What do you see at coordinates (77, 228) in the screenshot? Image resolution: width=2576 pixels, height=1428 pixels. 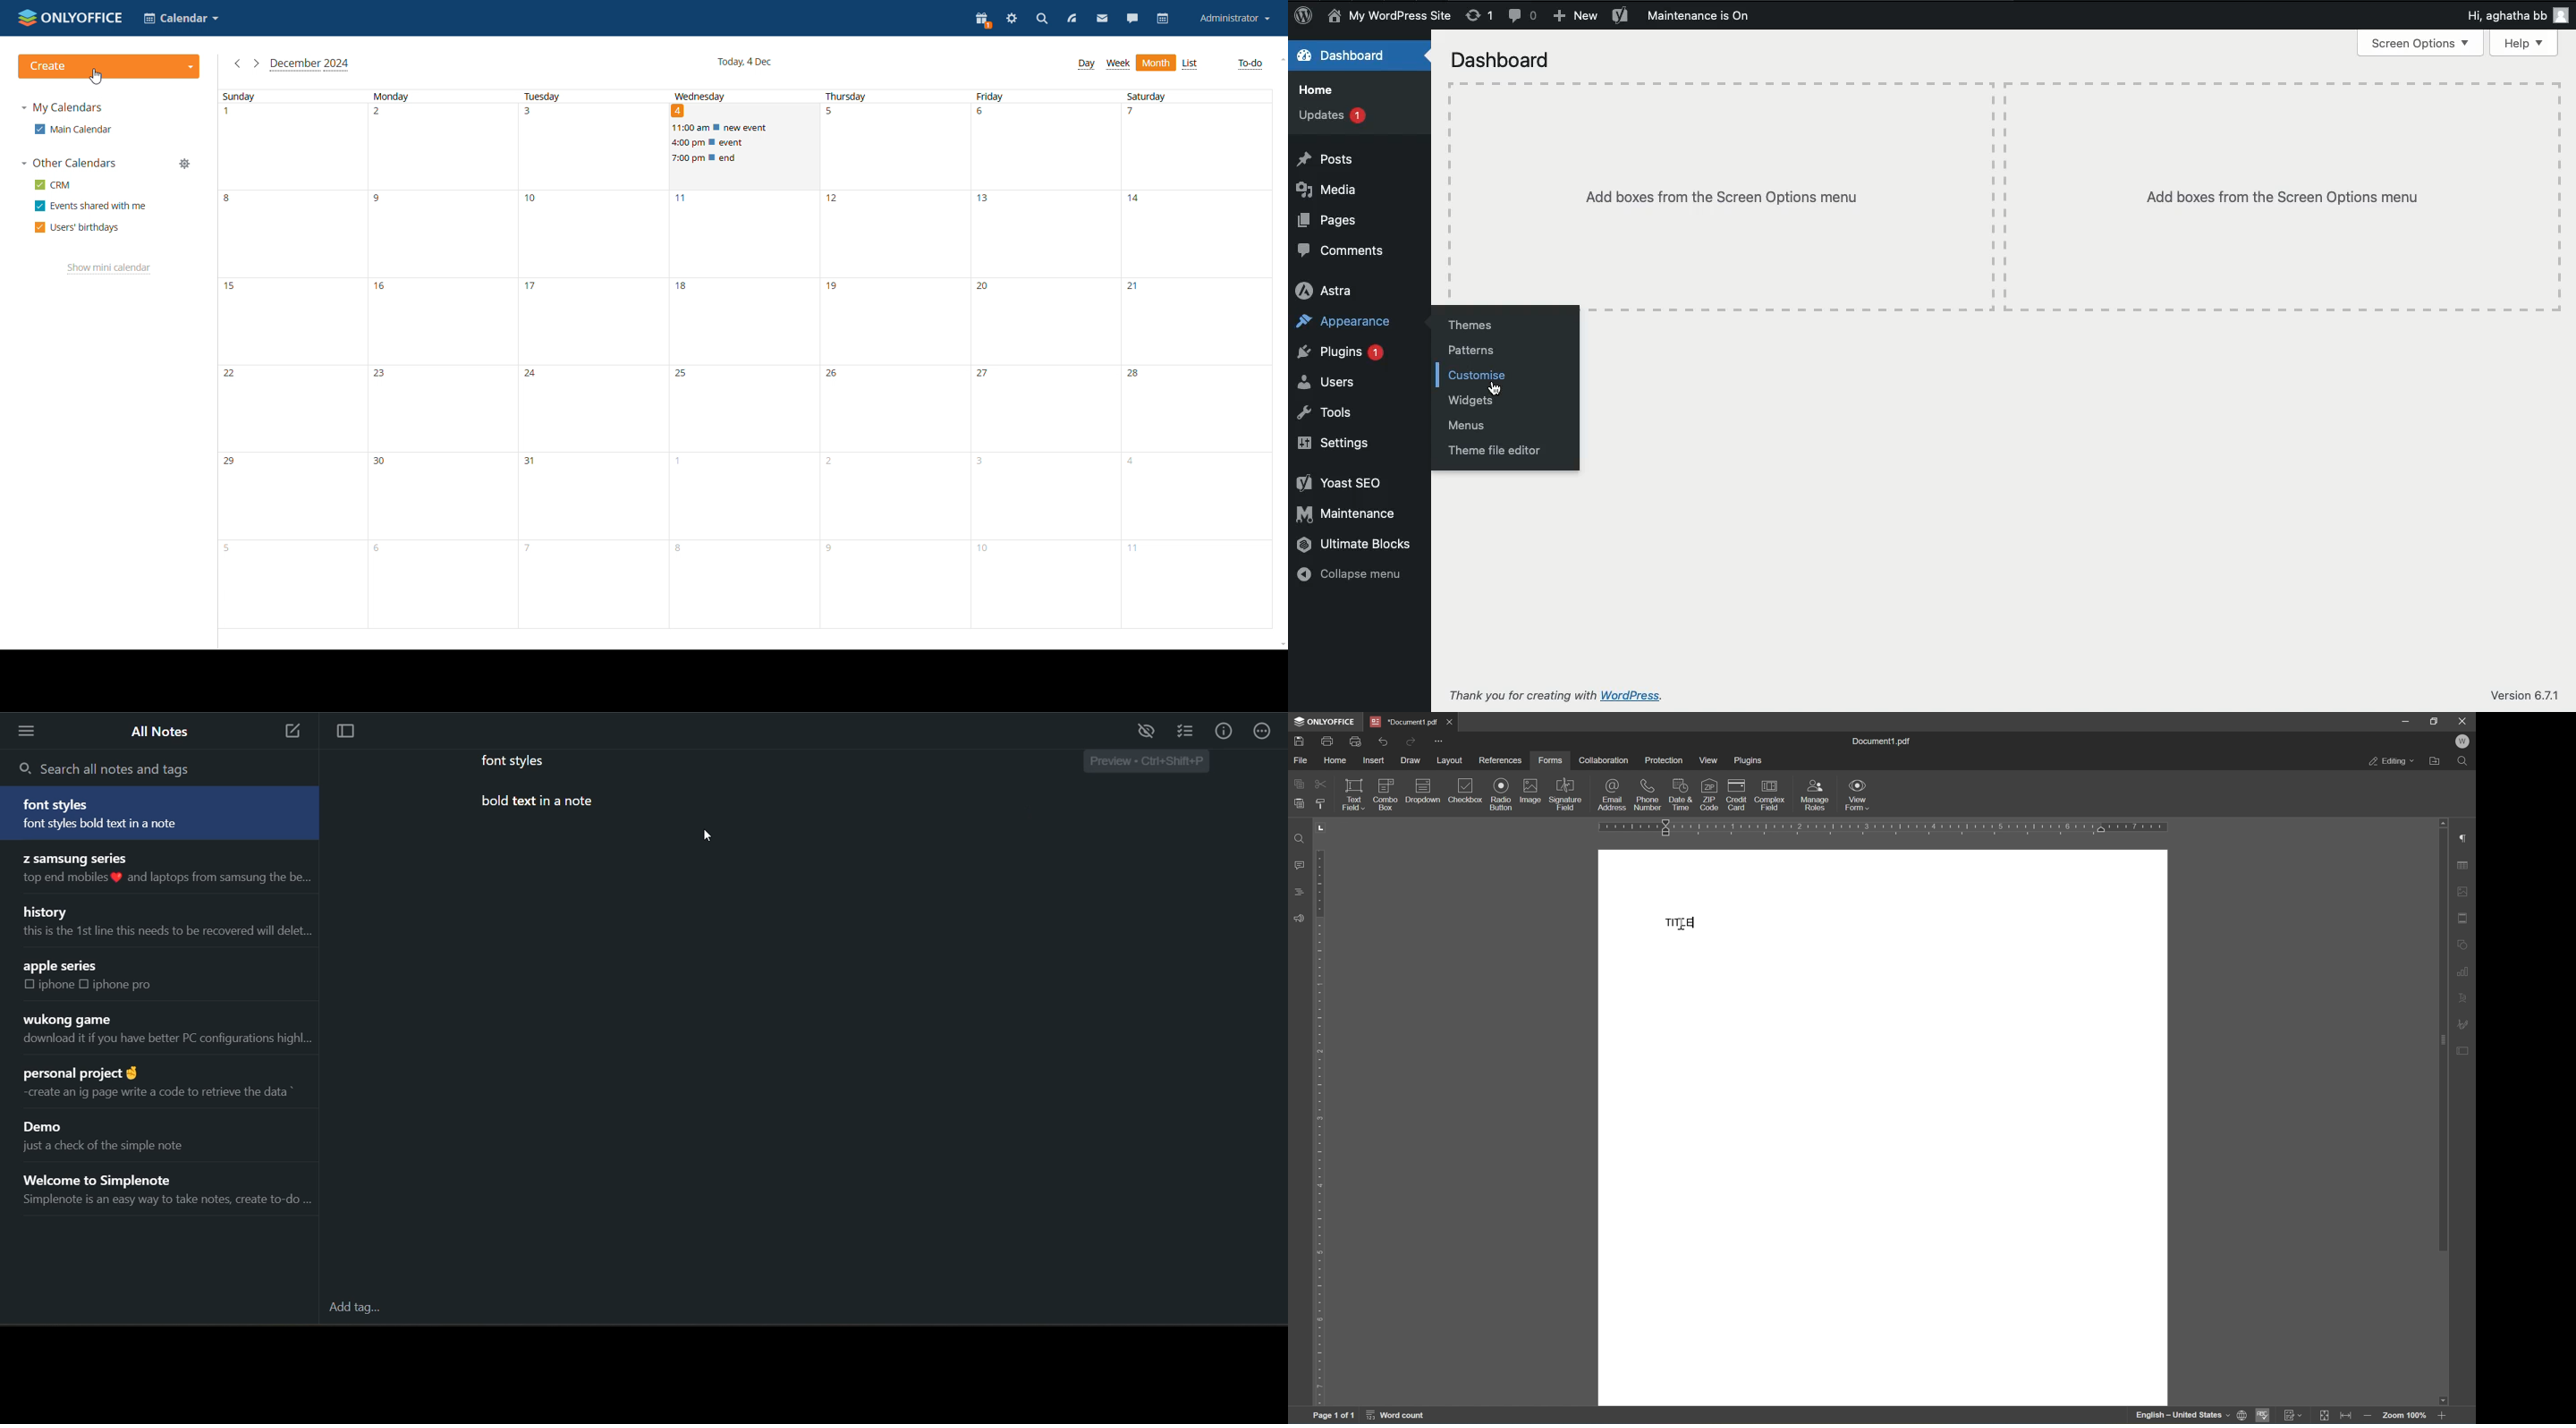 I see `users' birthdays` at bounding box center [77, 228].